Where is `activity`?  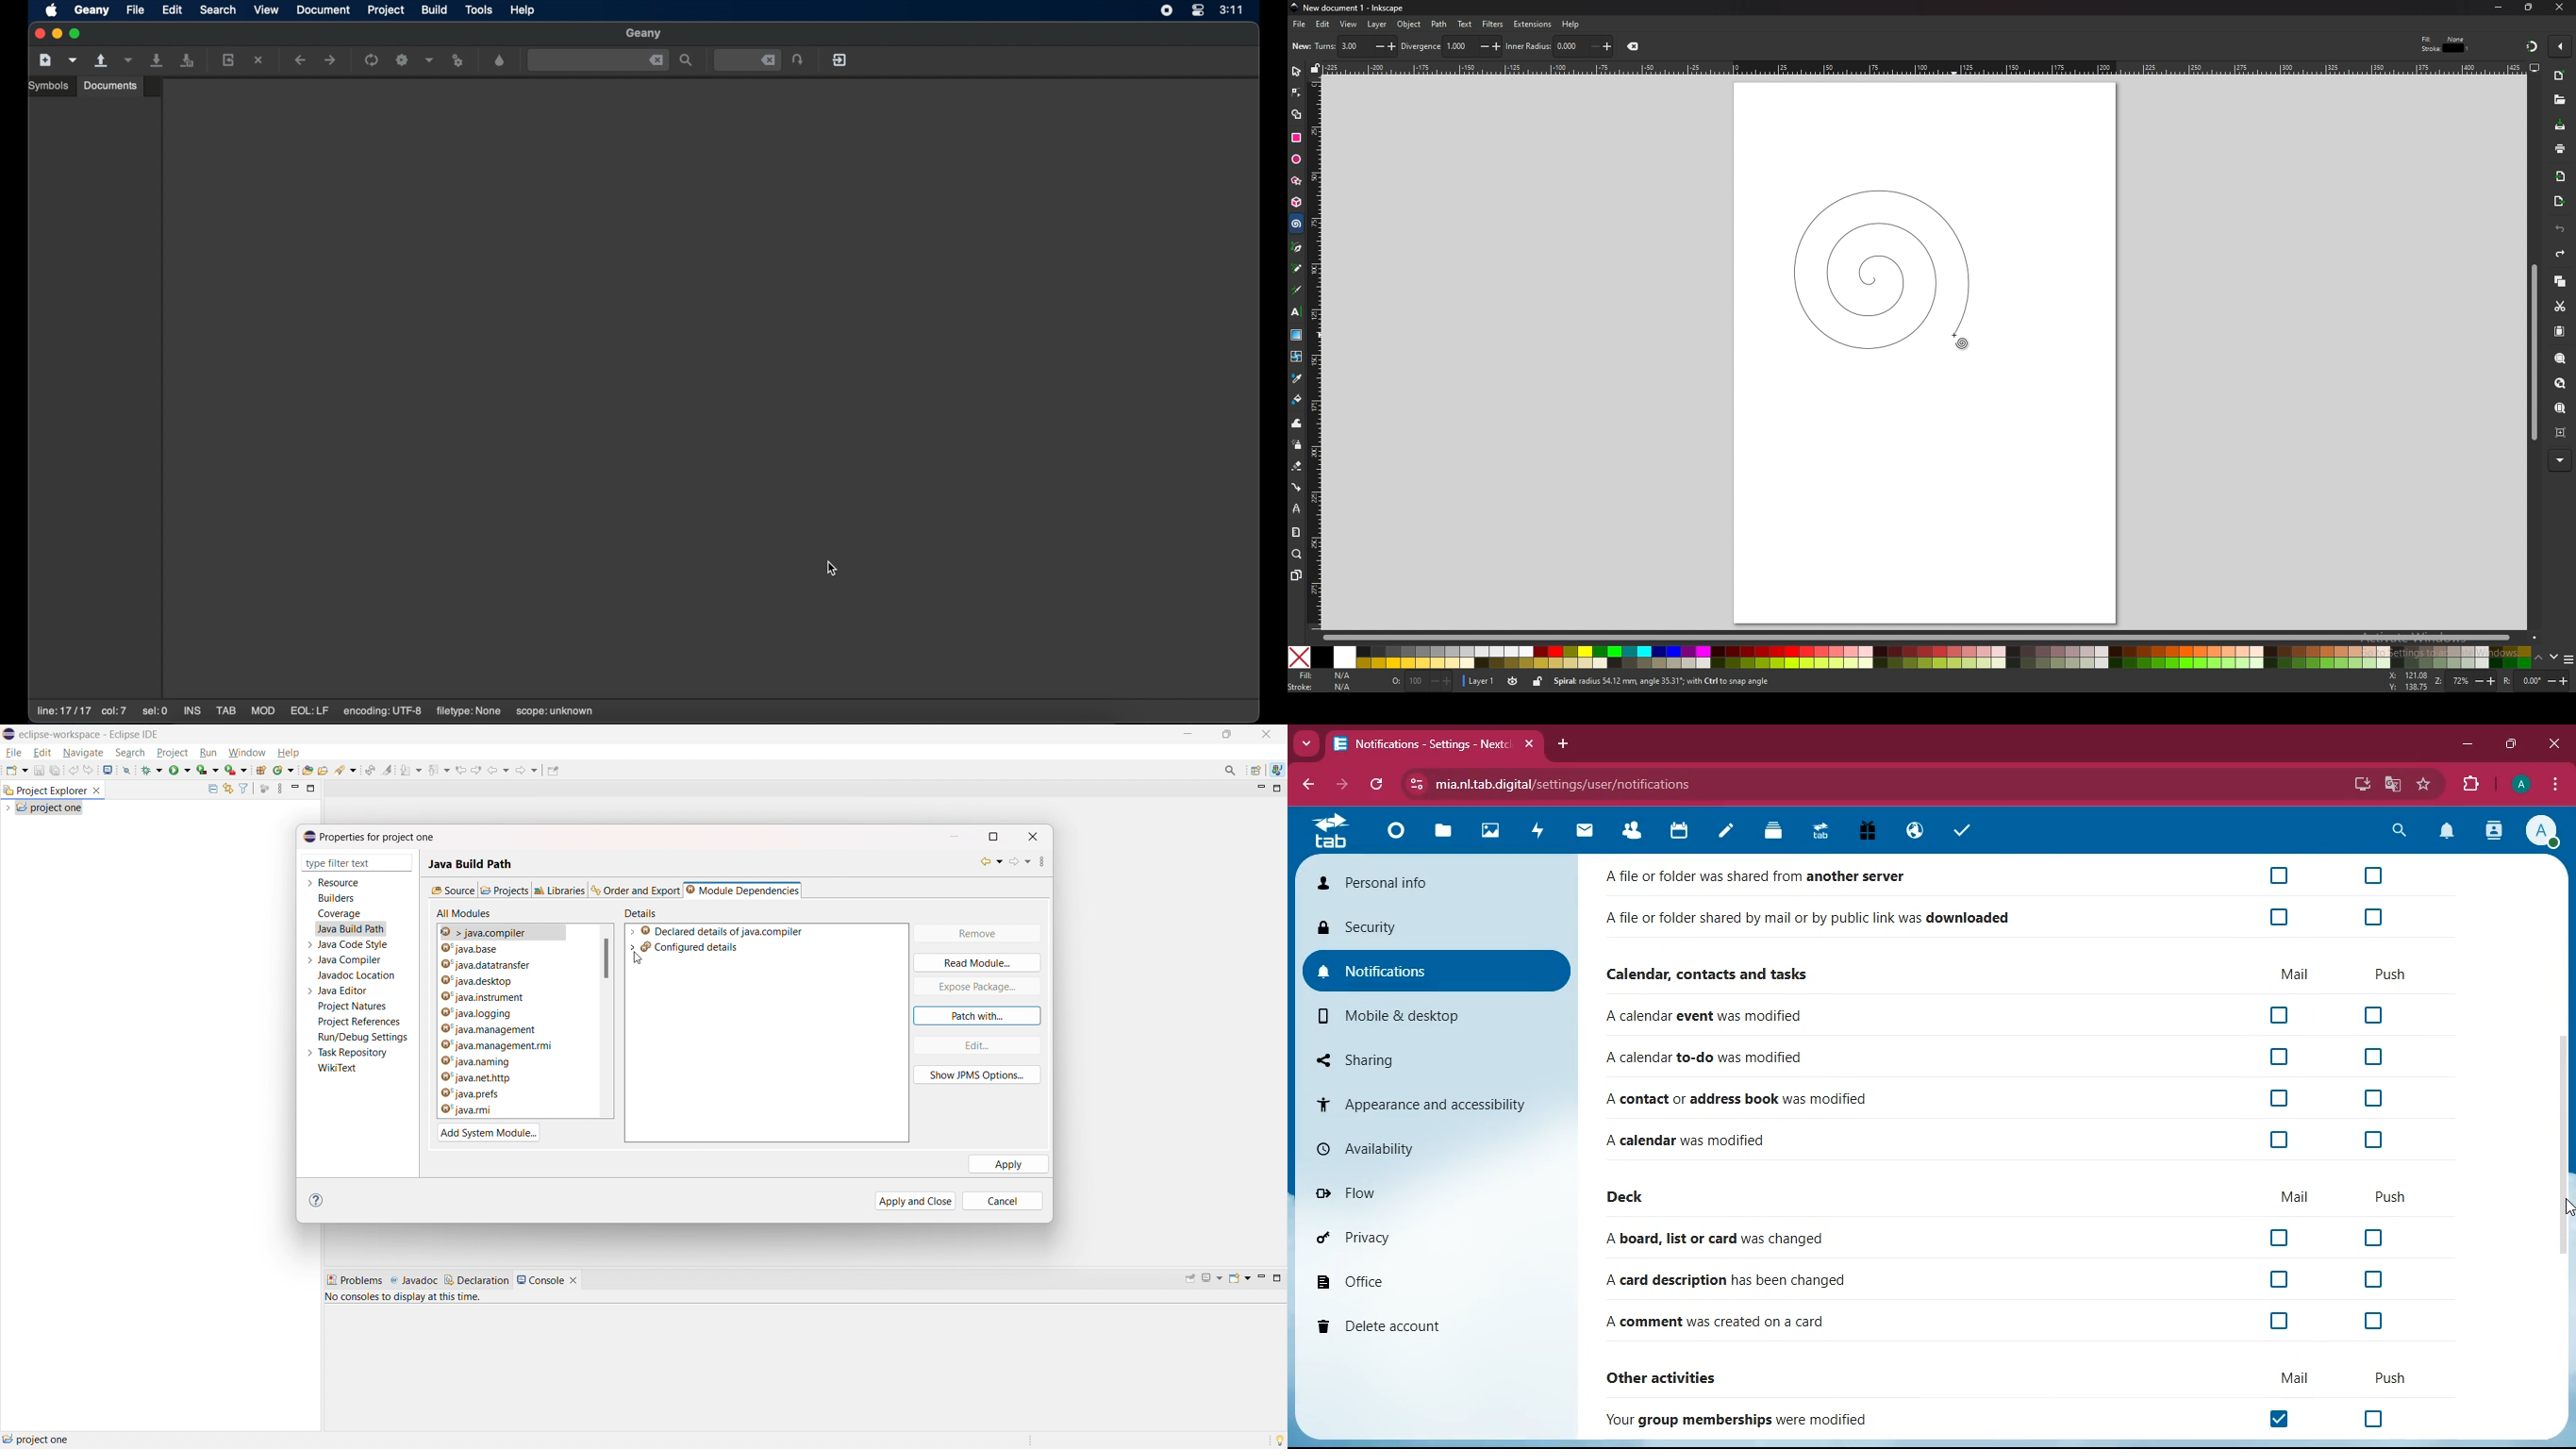 activity is located at coordinates (2495, 830).